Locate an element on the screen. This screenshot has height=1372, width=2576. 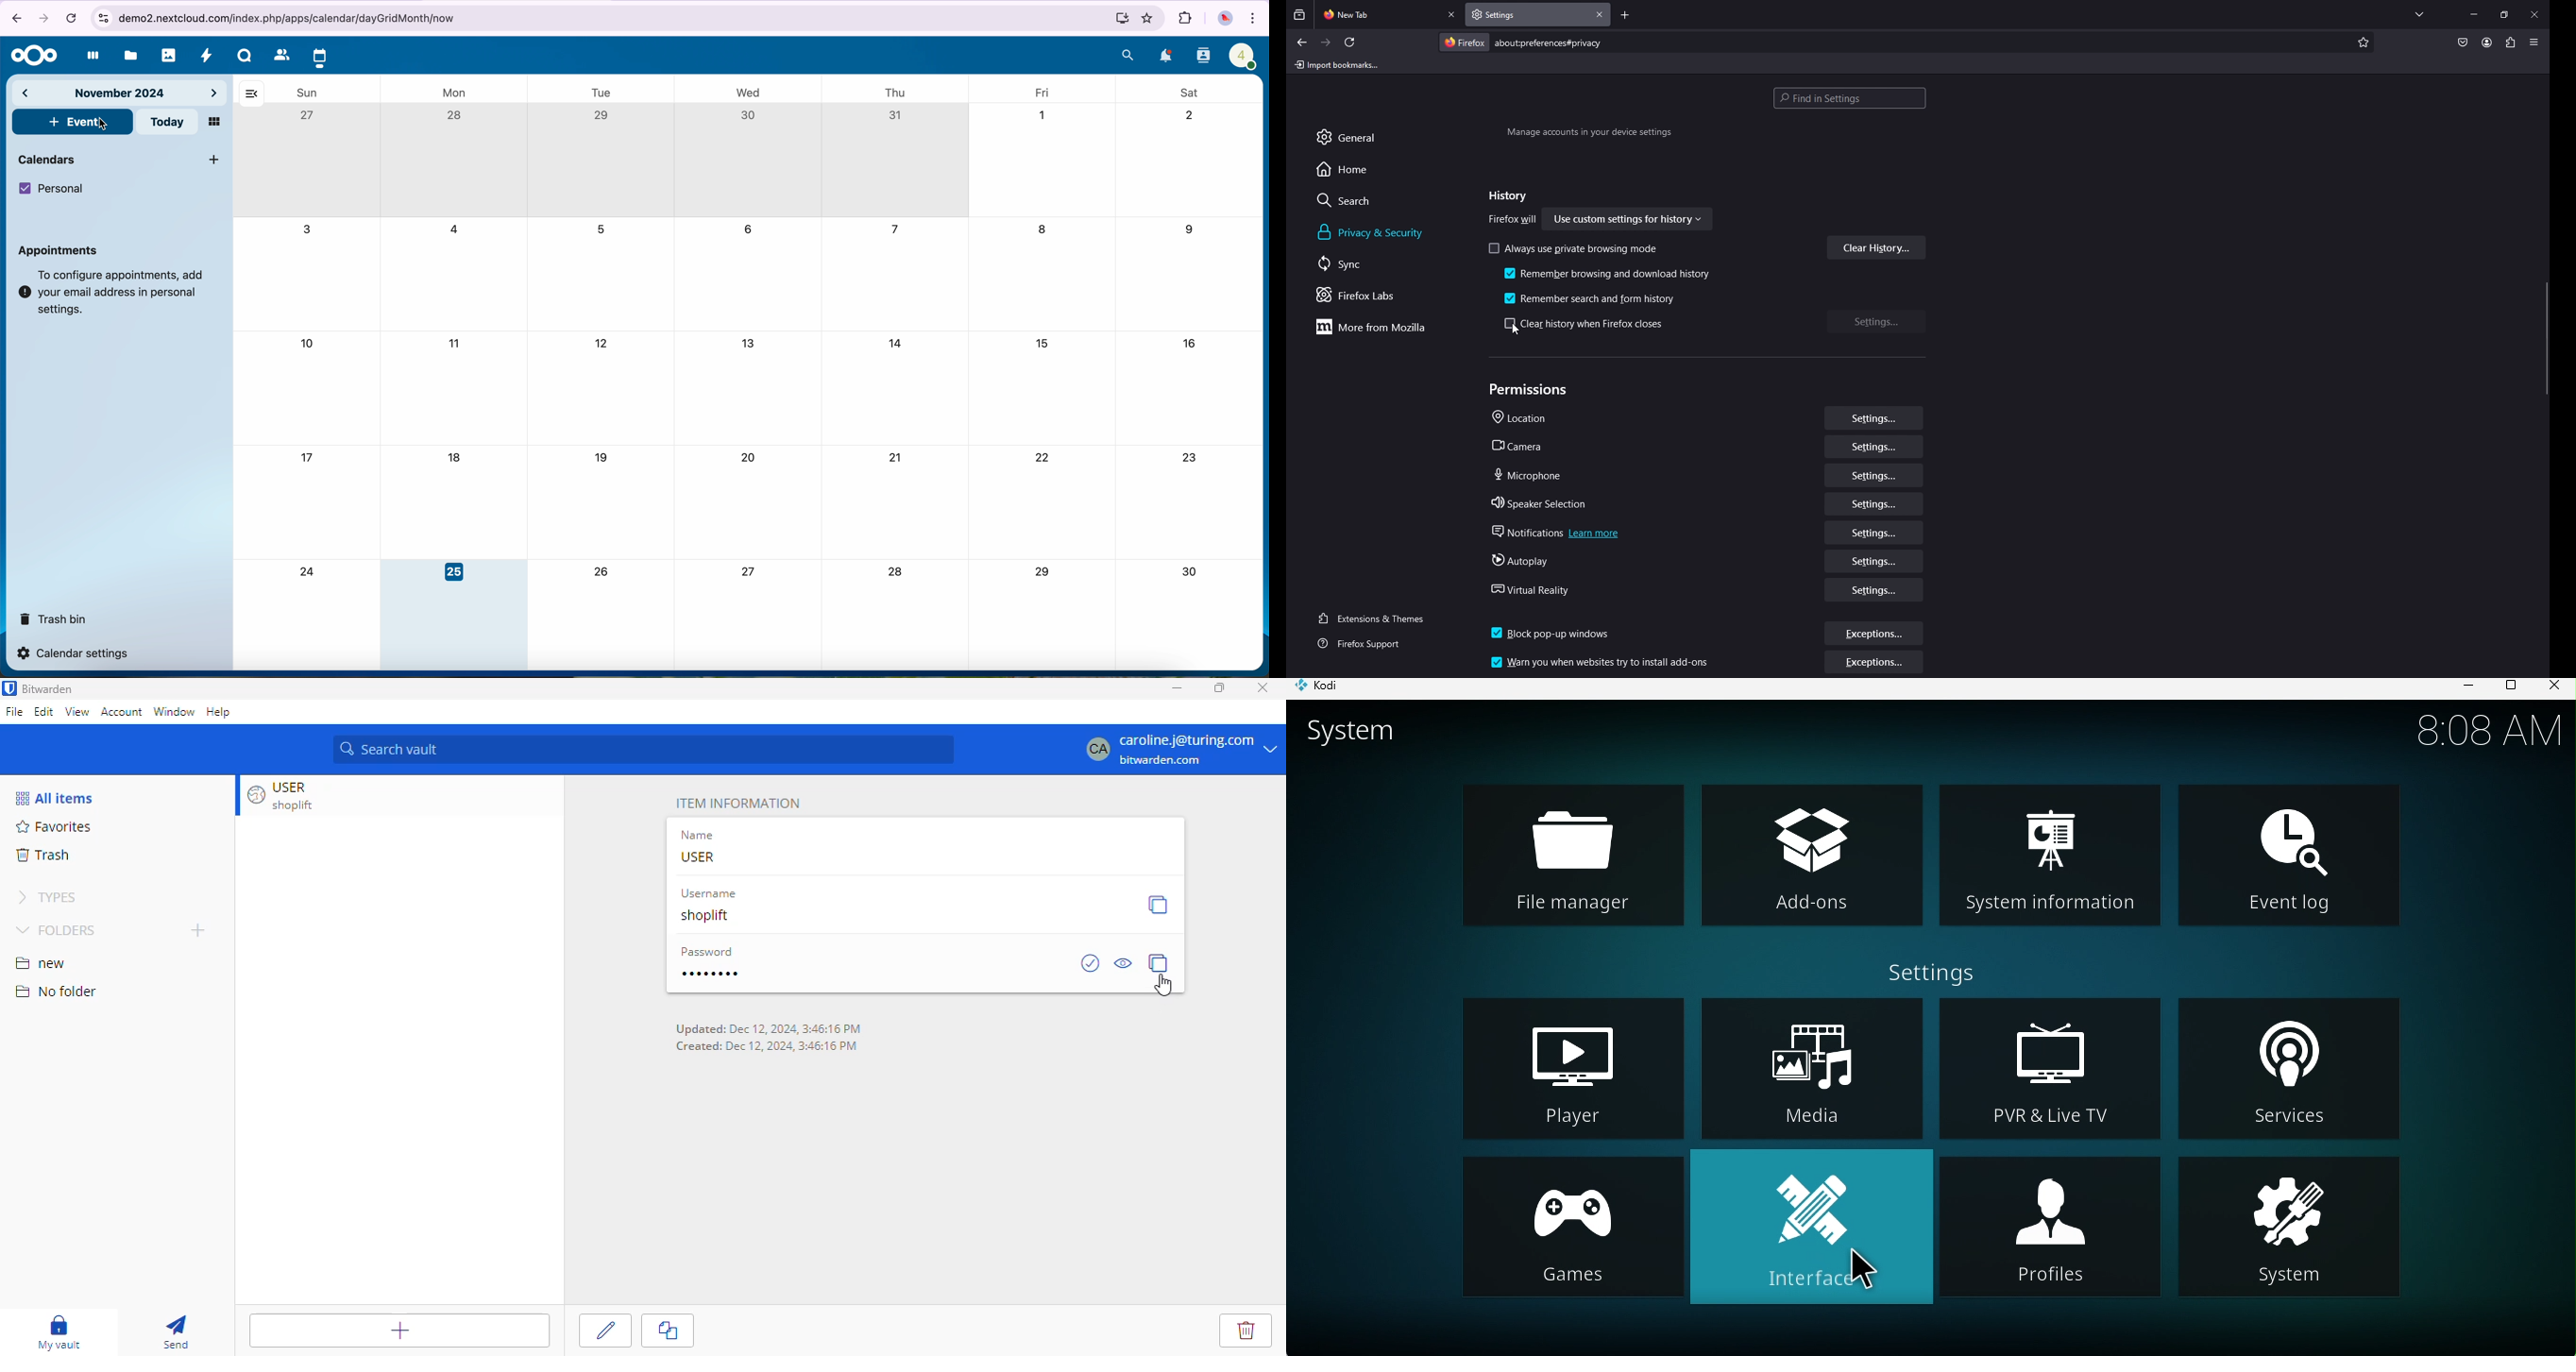
extensions and themes is located at coordinates (1380, 617).